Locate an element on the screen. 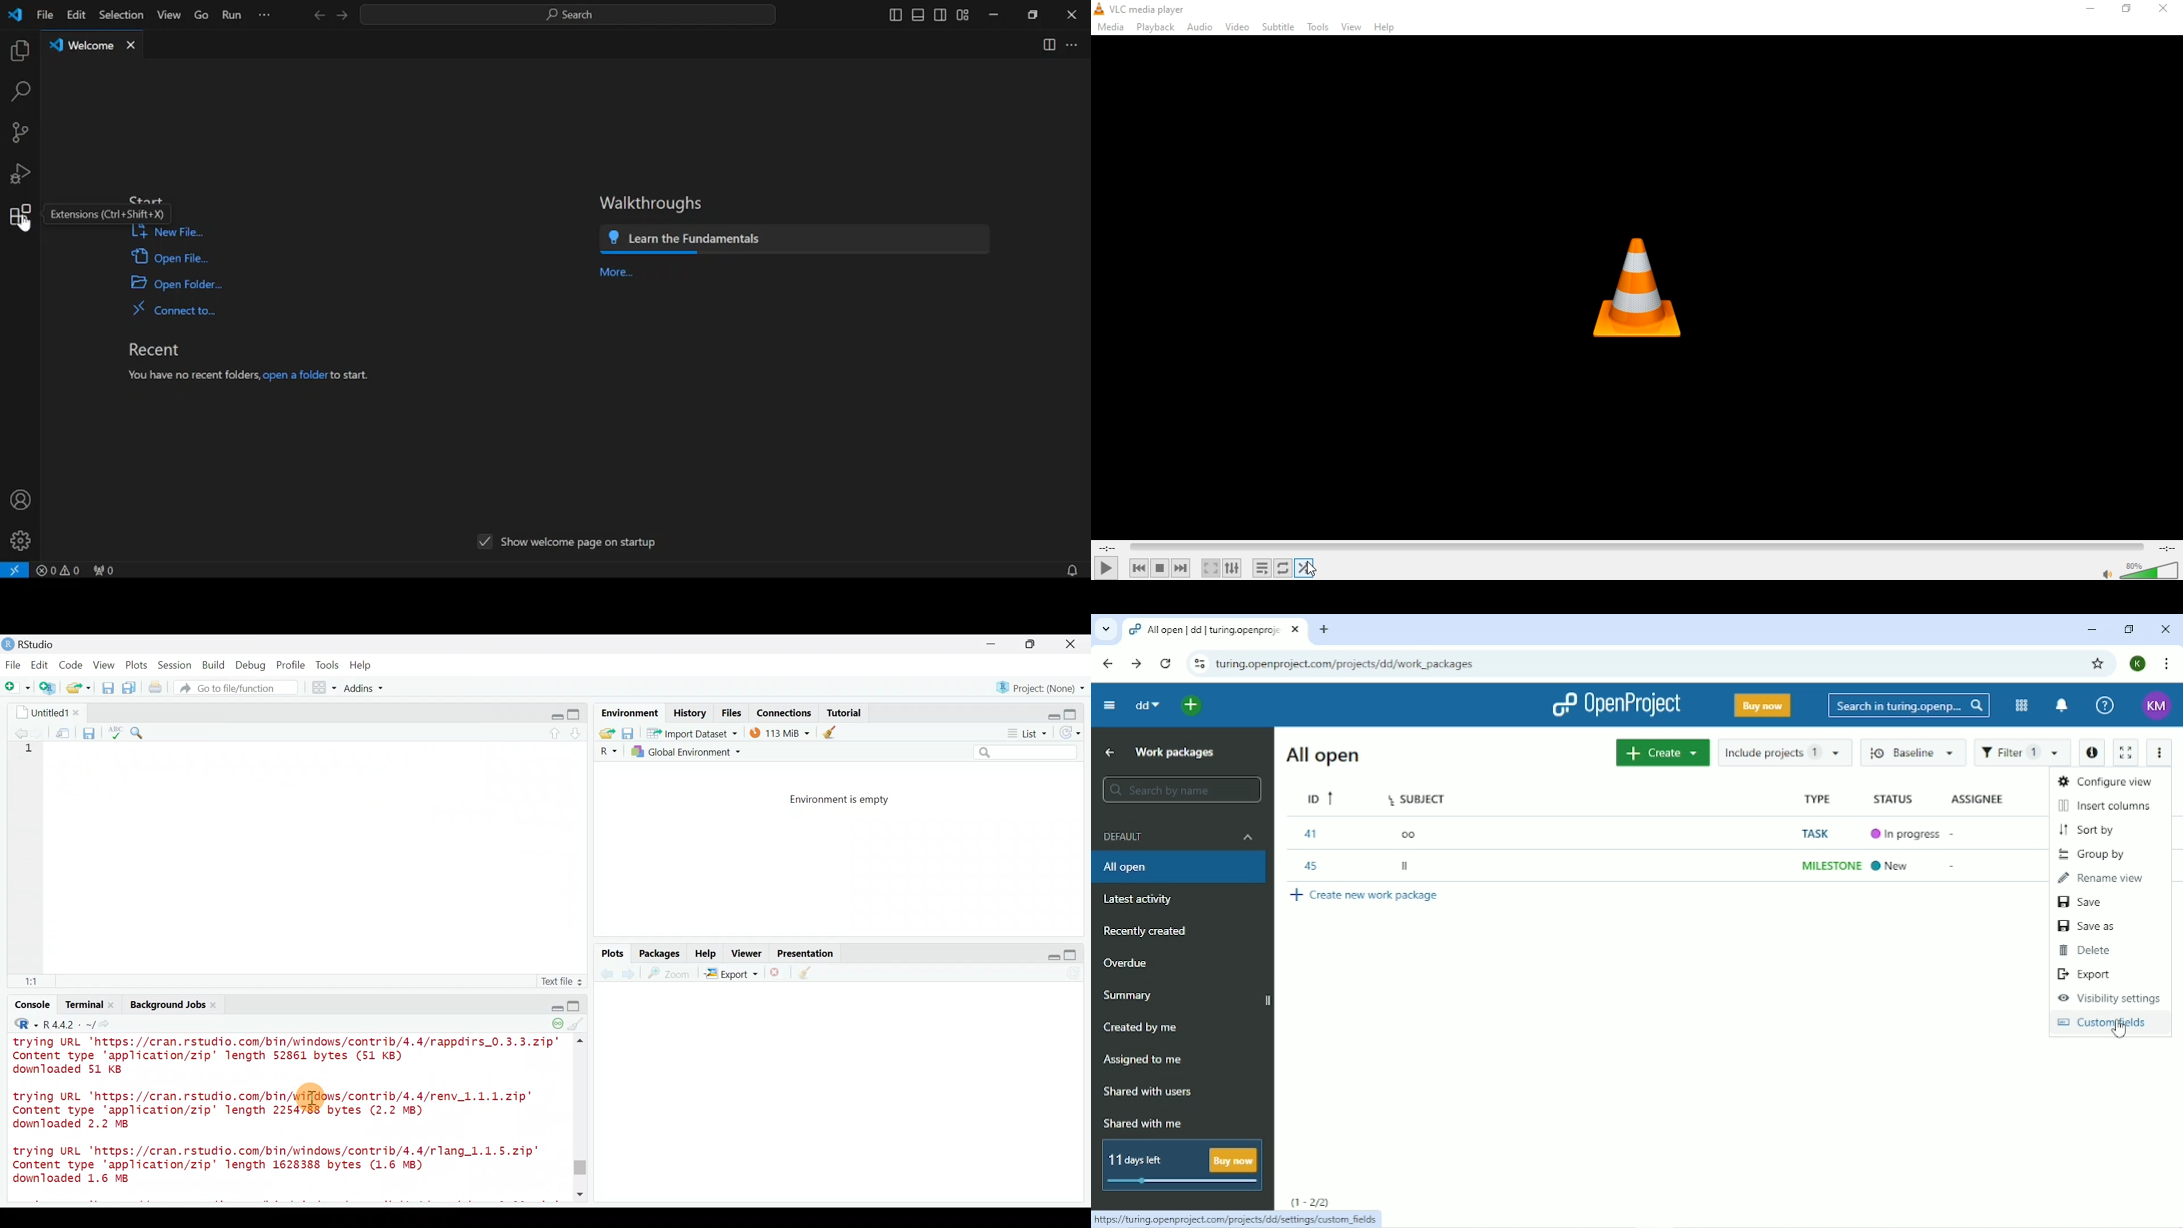  Restore down is located at coordinates (2129, 629).